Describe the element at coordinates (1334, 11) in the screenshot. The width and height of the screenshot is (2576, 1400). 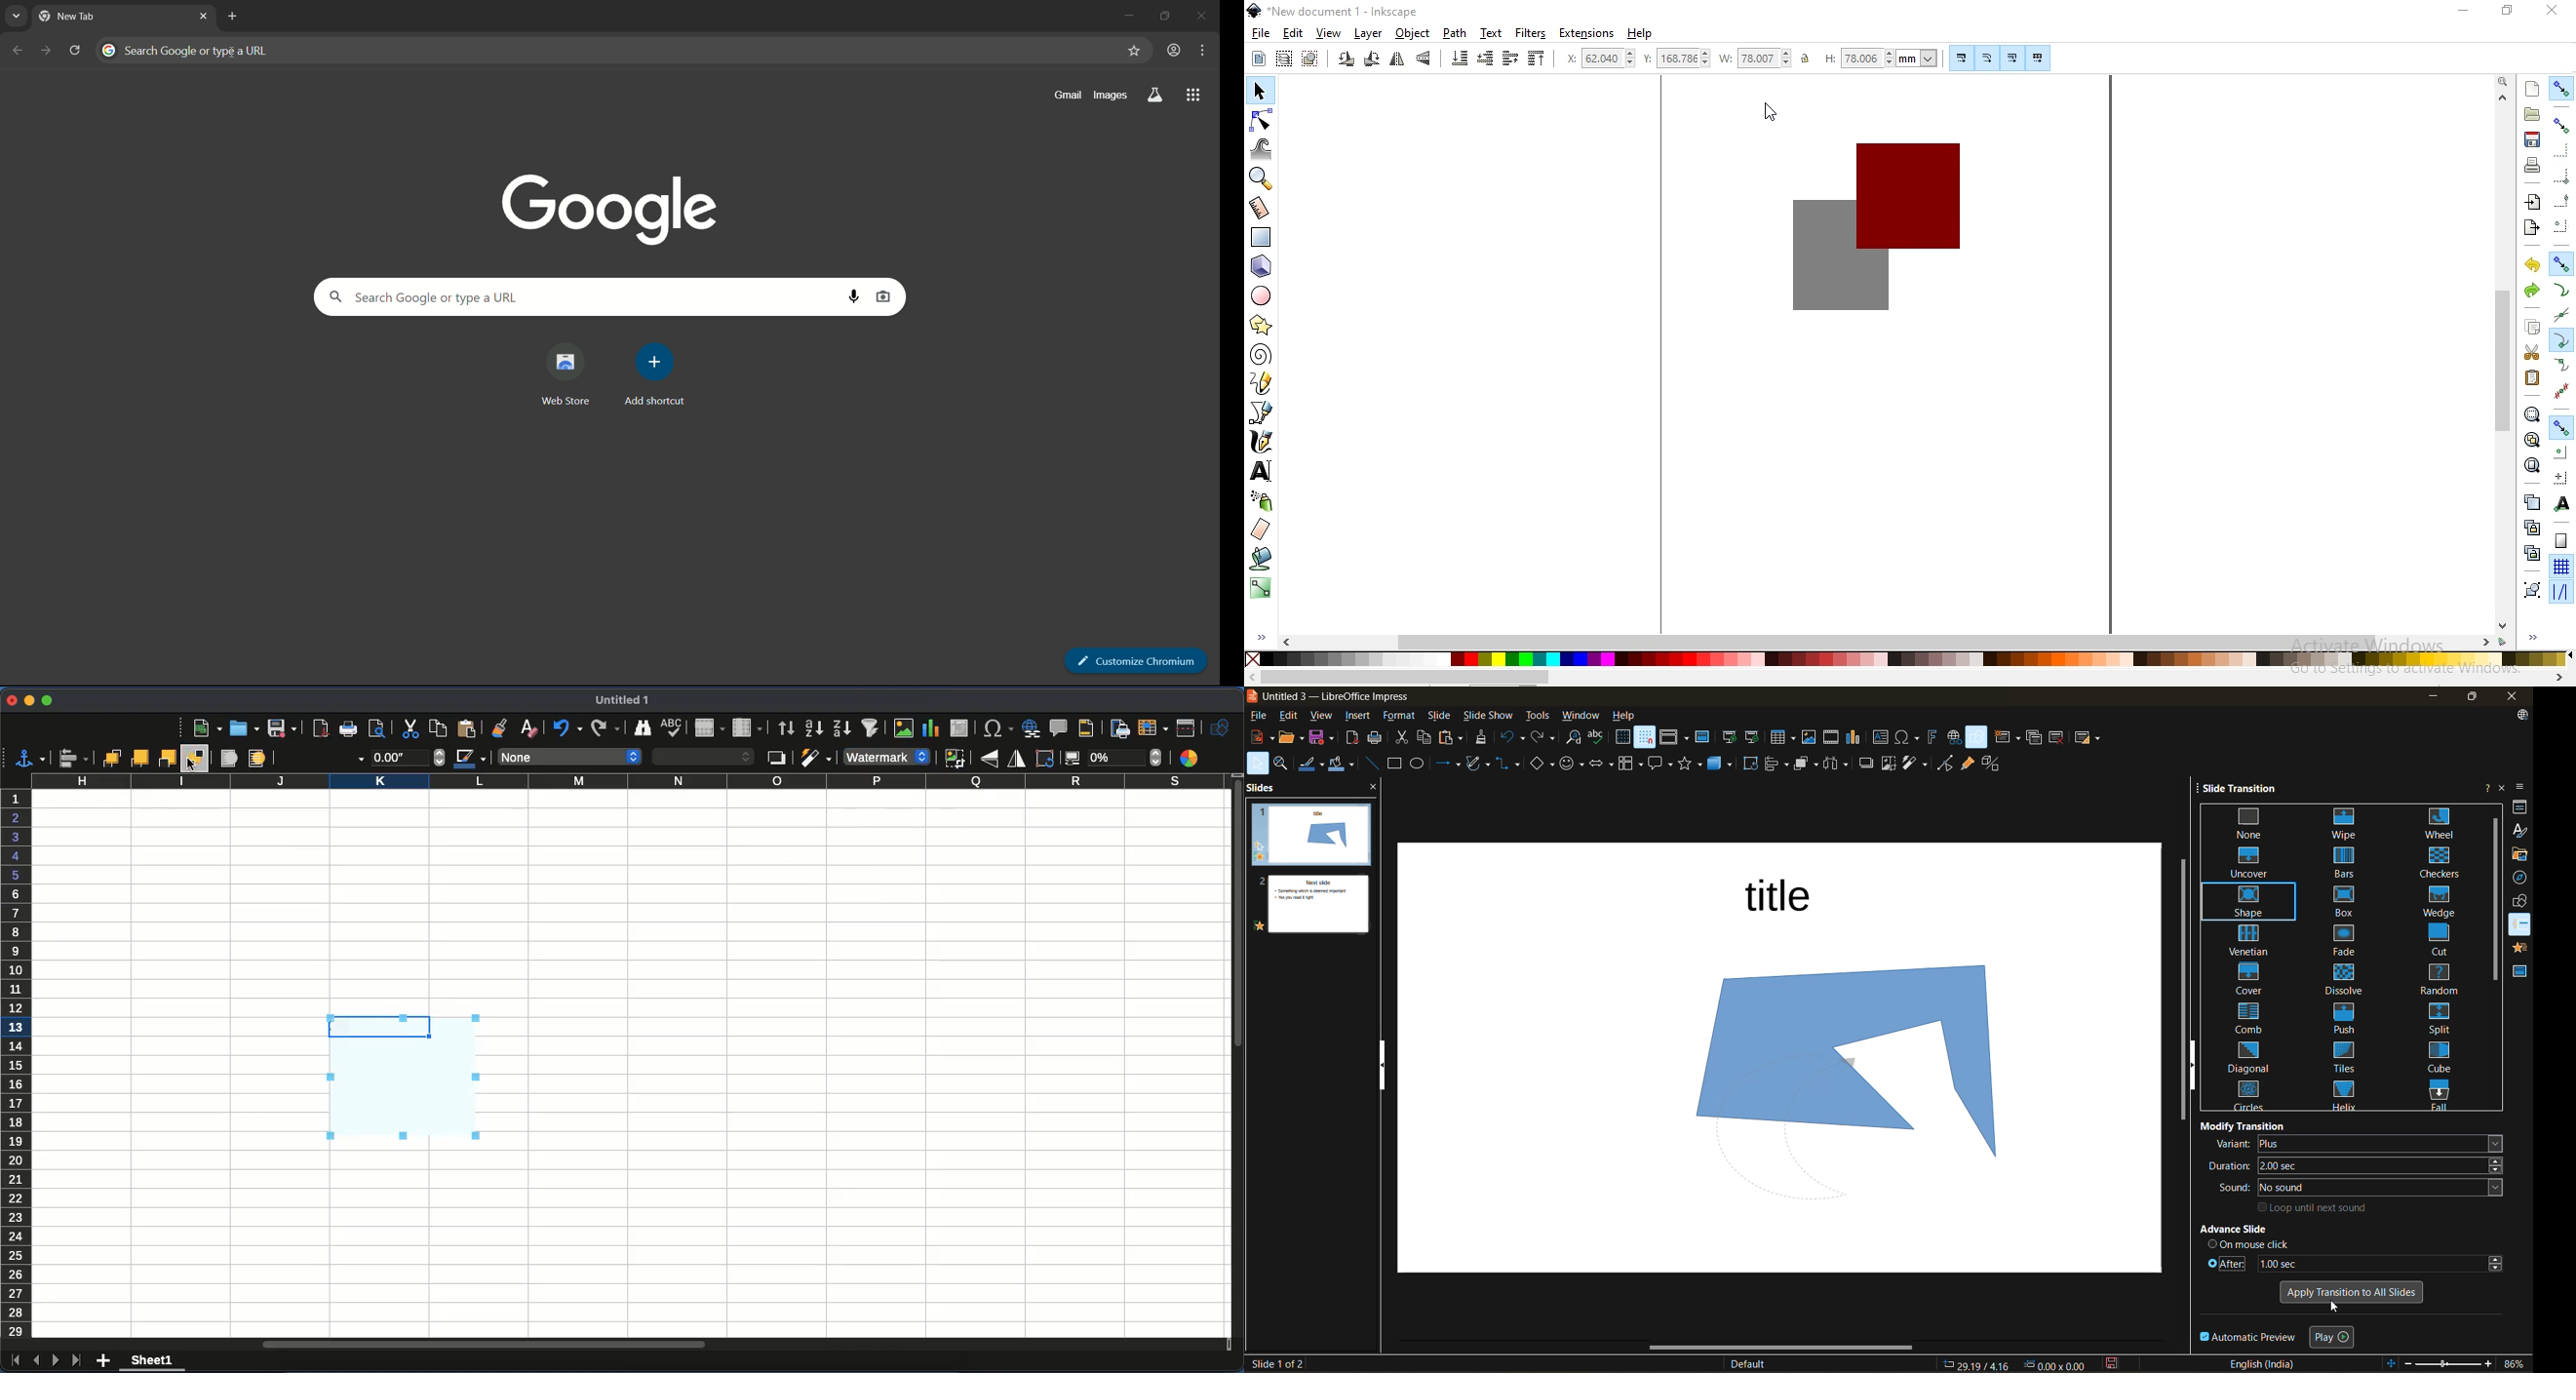
I see `new document 1 - Inkscape` at that location.